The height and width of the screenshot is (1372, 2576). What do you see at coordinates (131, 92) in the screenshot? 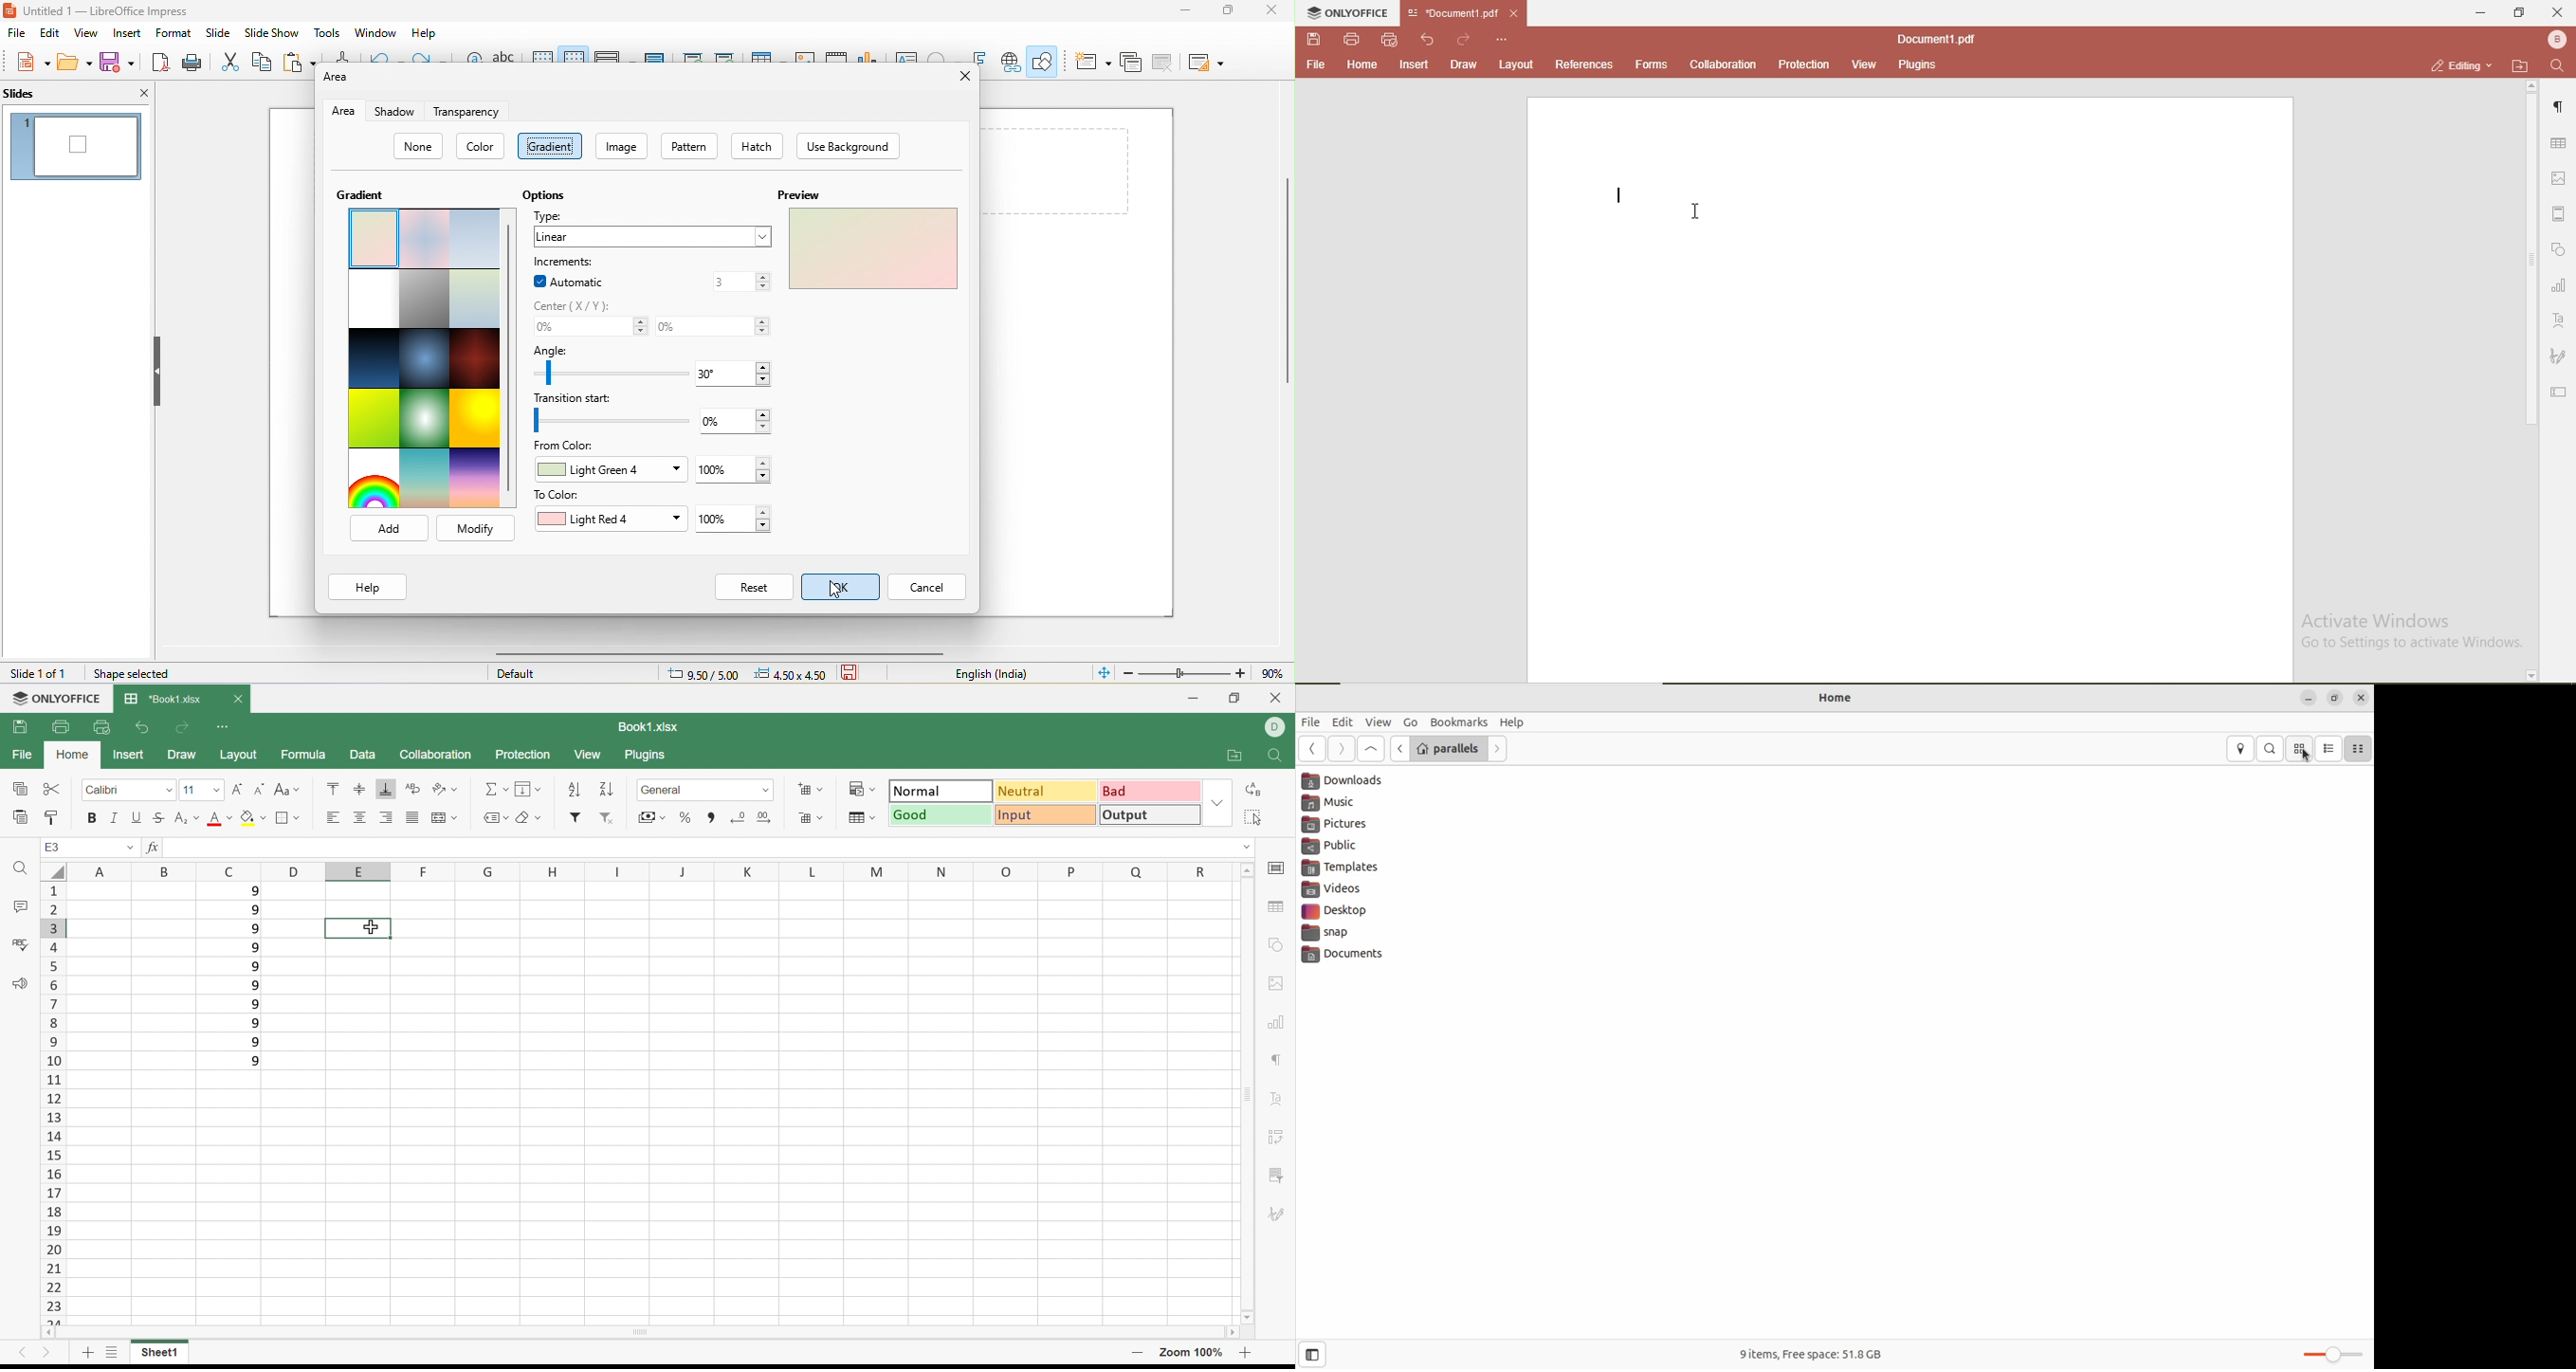
I see `close` at bounding box center [131, 92].